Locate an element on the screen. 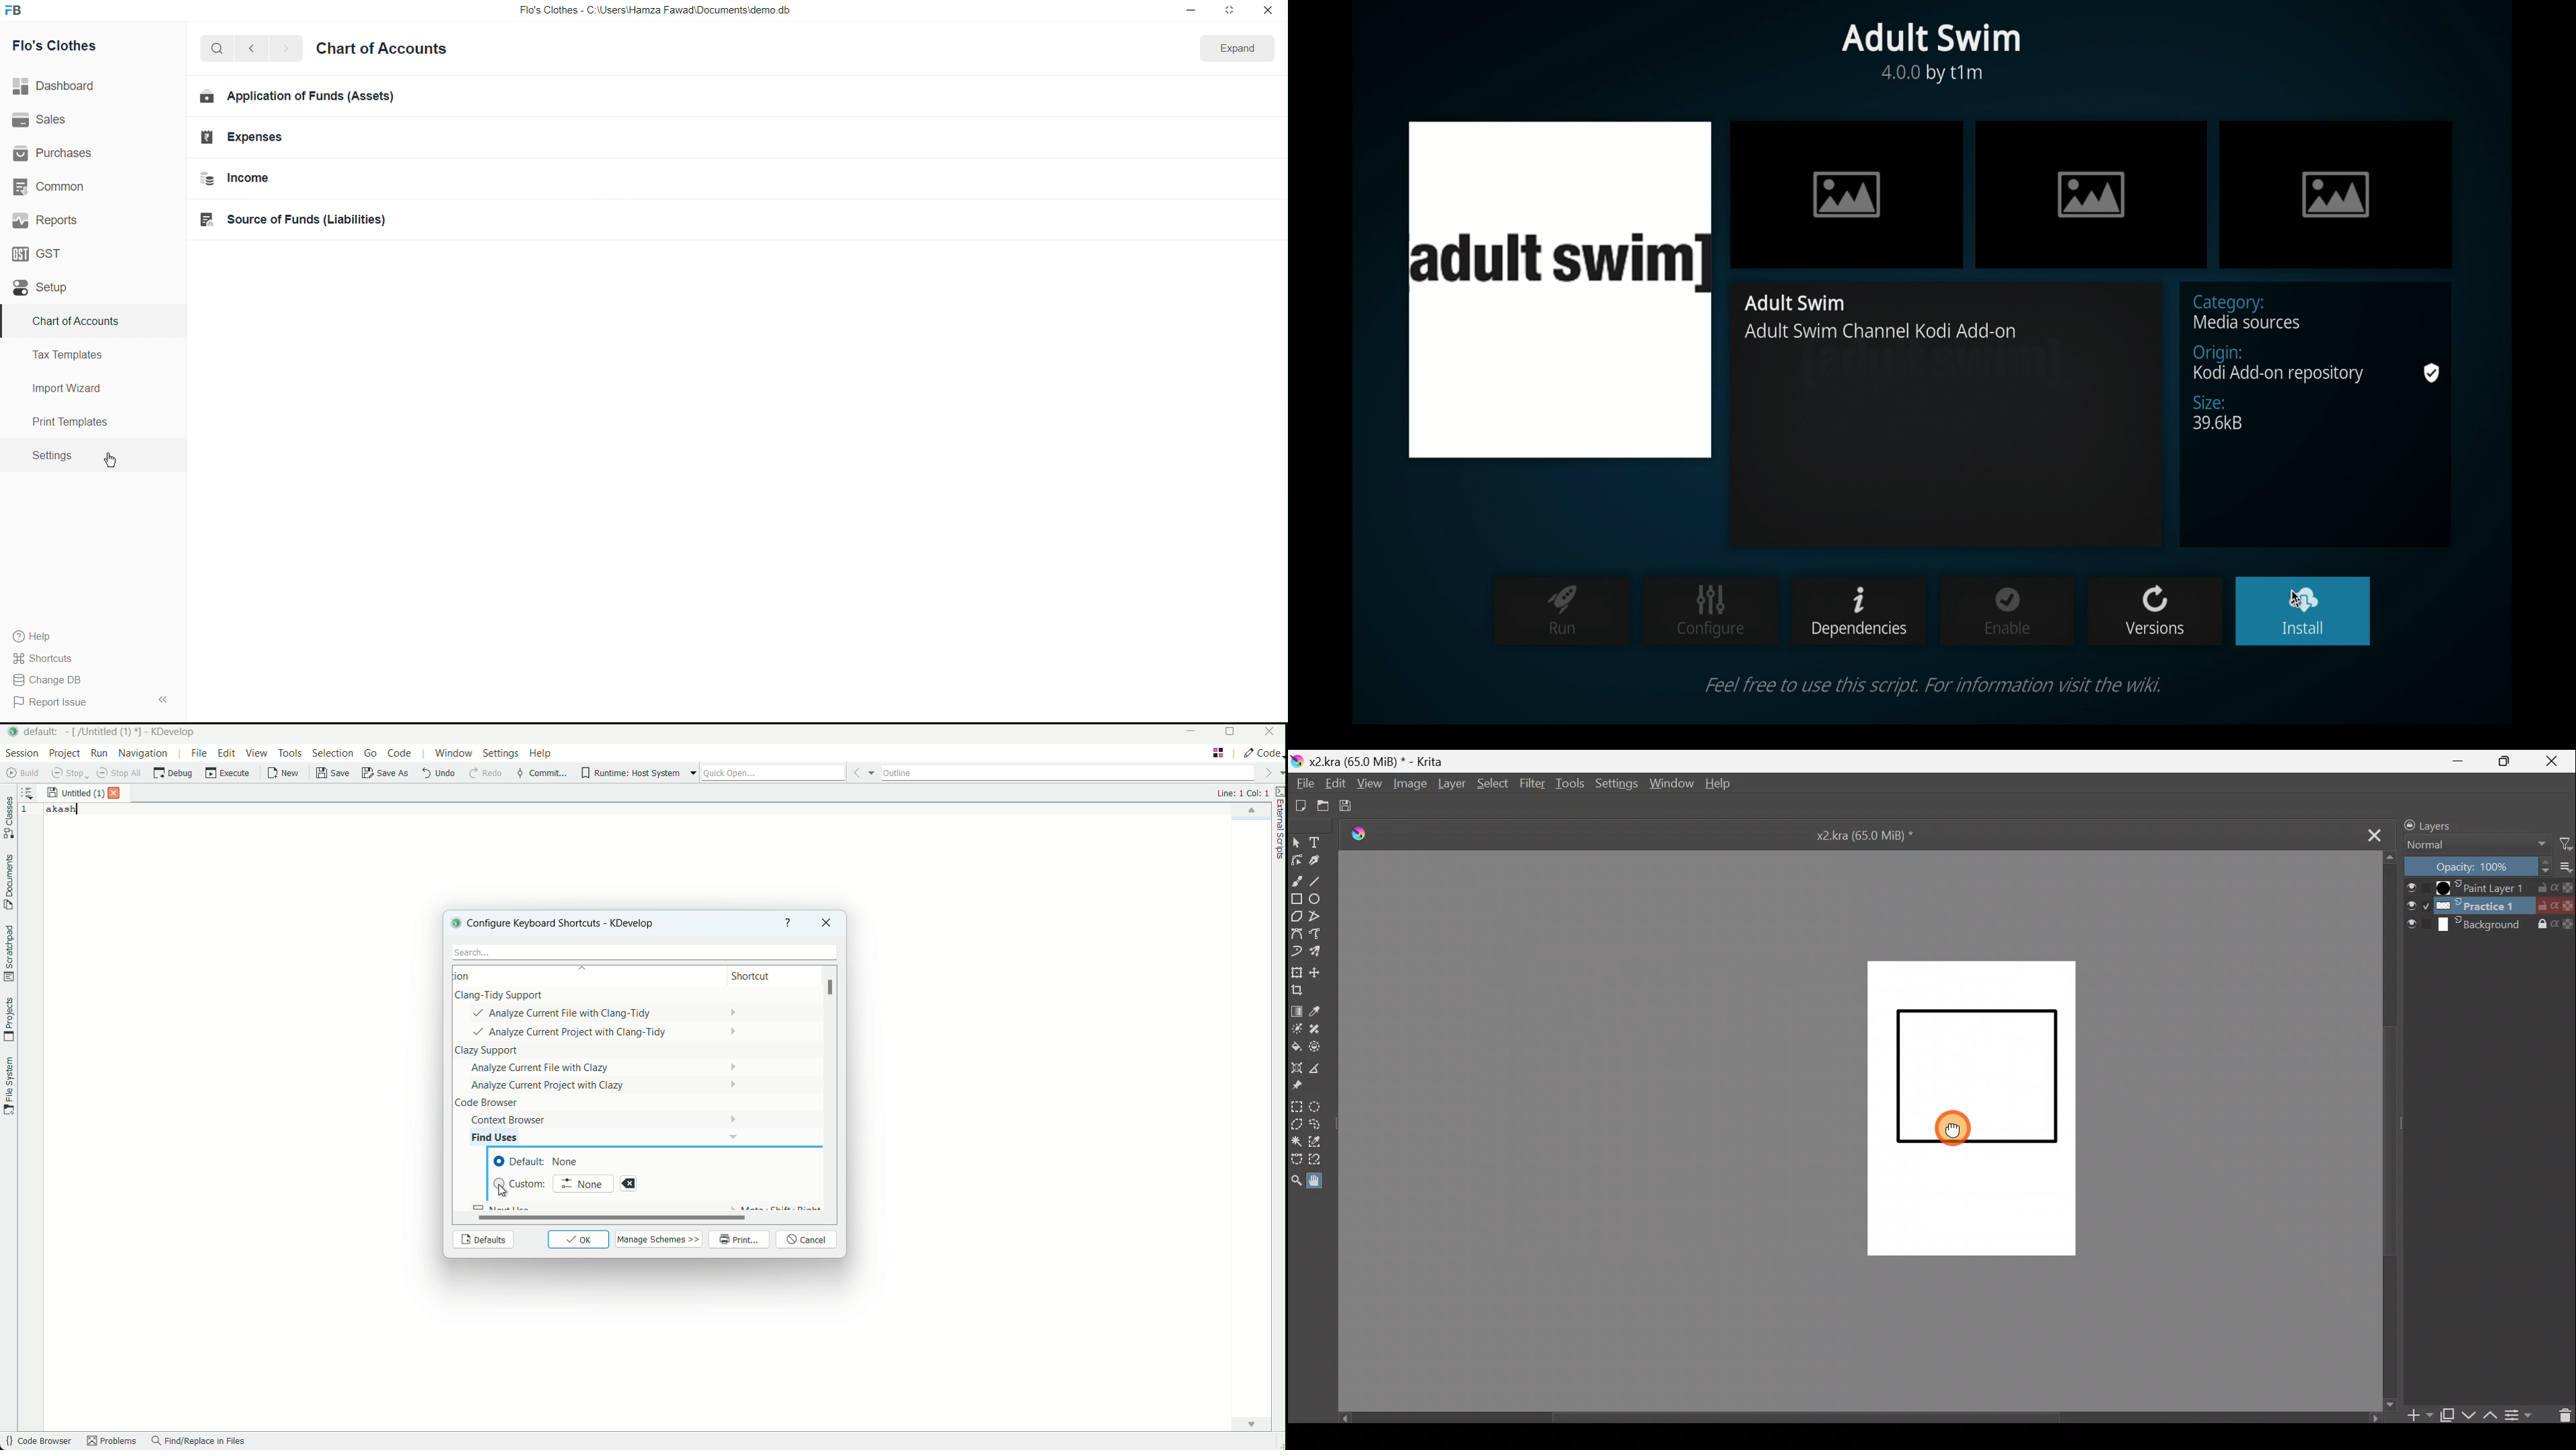 This screenshot has width=2576, height=1456. Income is located at coordinates (248, 178).